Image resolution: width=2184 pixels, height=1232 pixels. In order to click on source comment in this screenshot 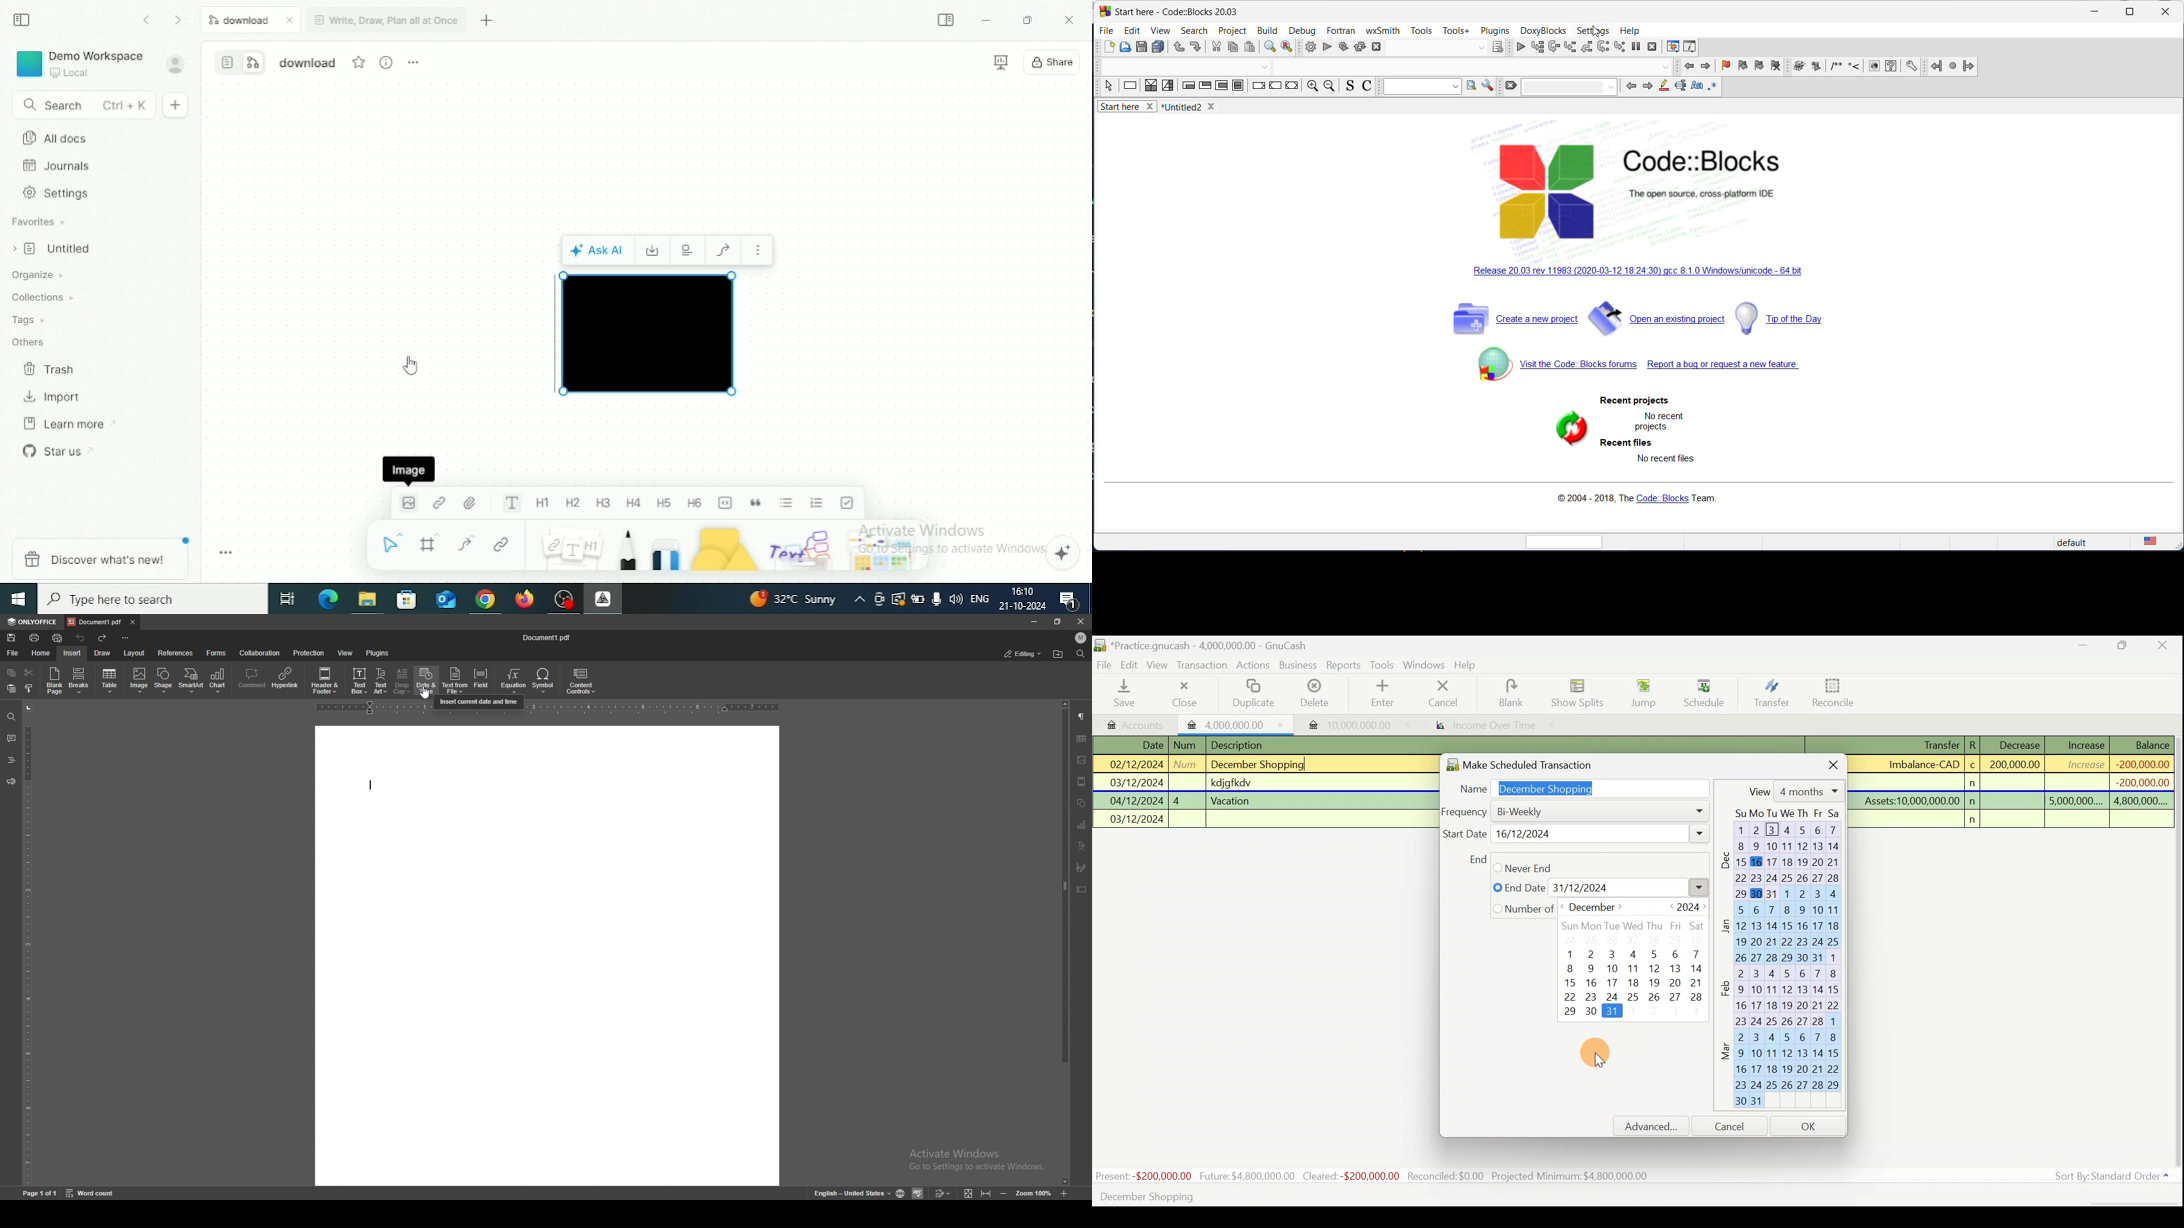, I will do `click(1348, 86)`.